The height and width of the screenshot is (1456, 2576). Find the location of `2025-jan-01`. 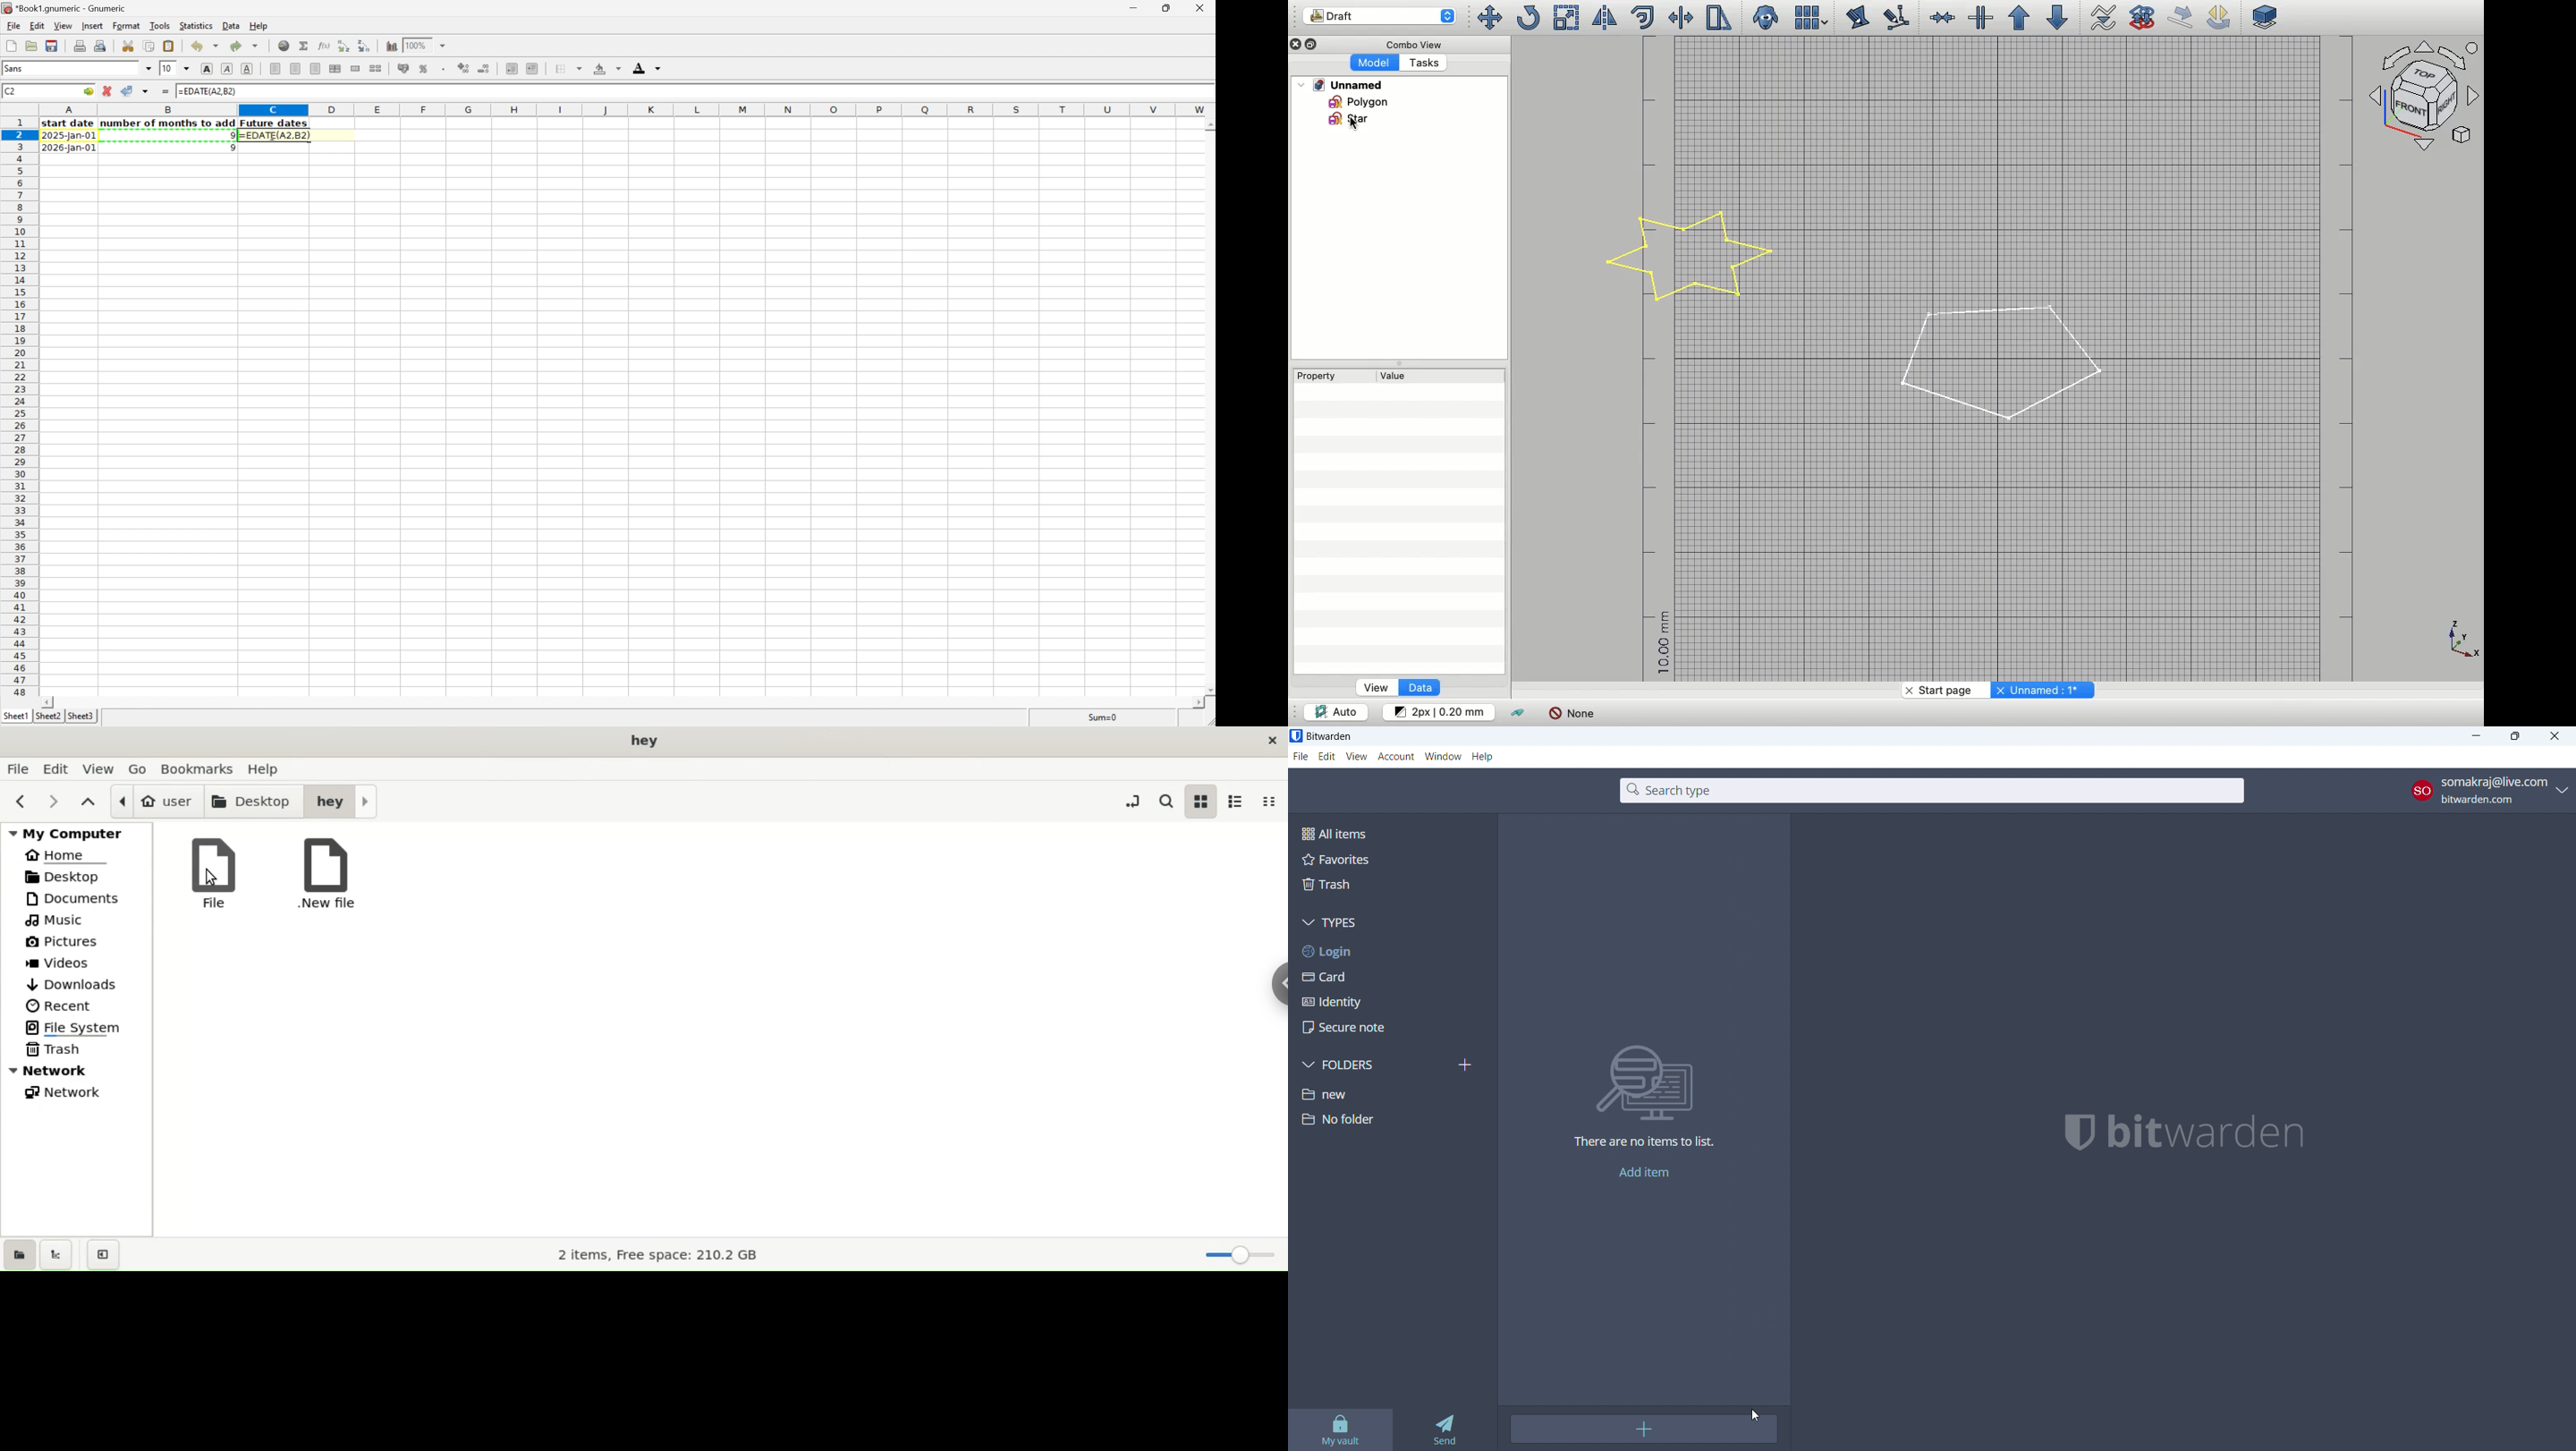

2025-jan-01 is located at coordinates (70, 137).